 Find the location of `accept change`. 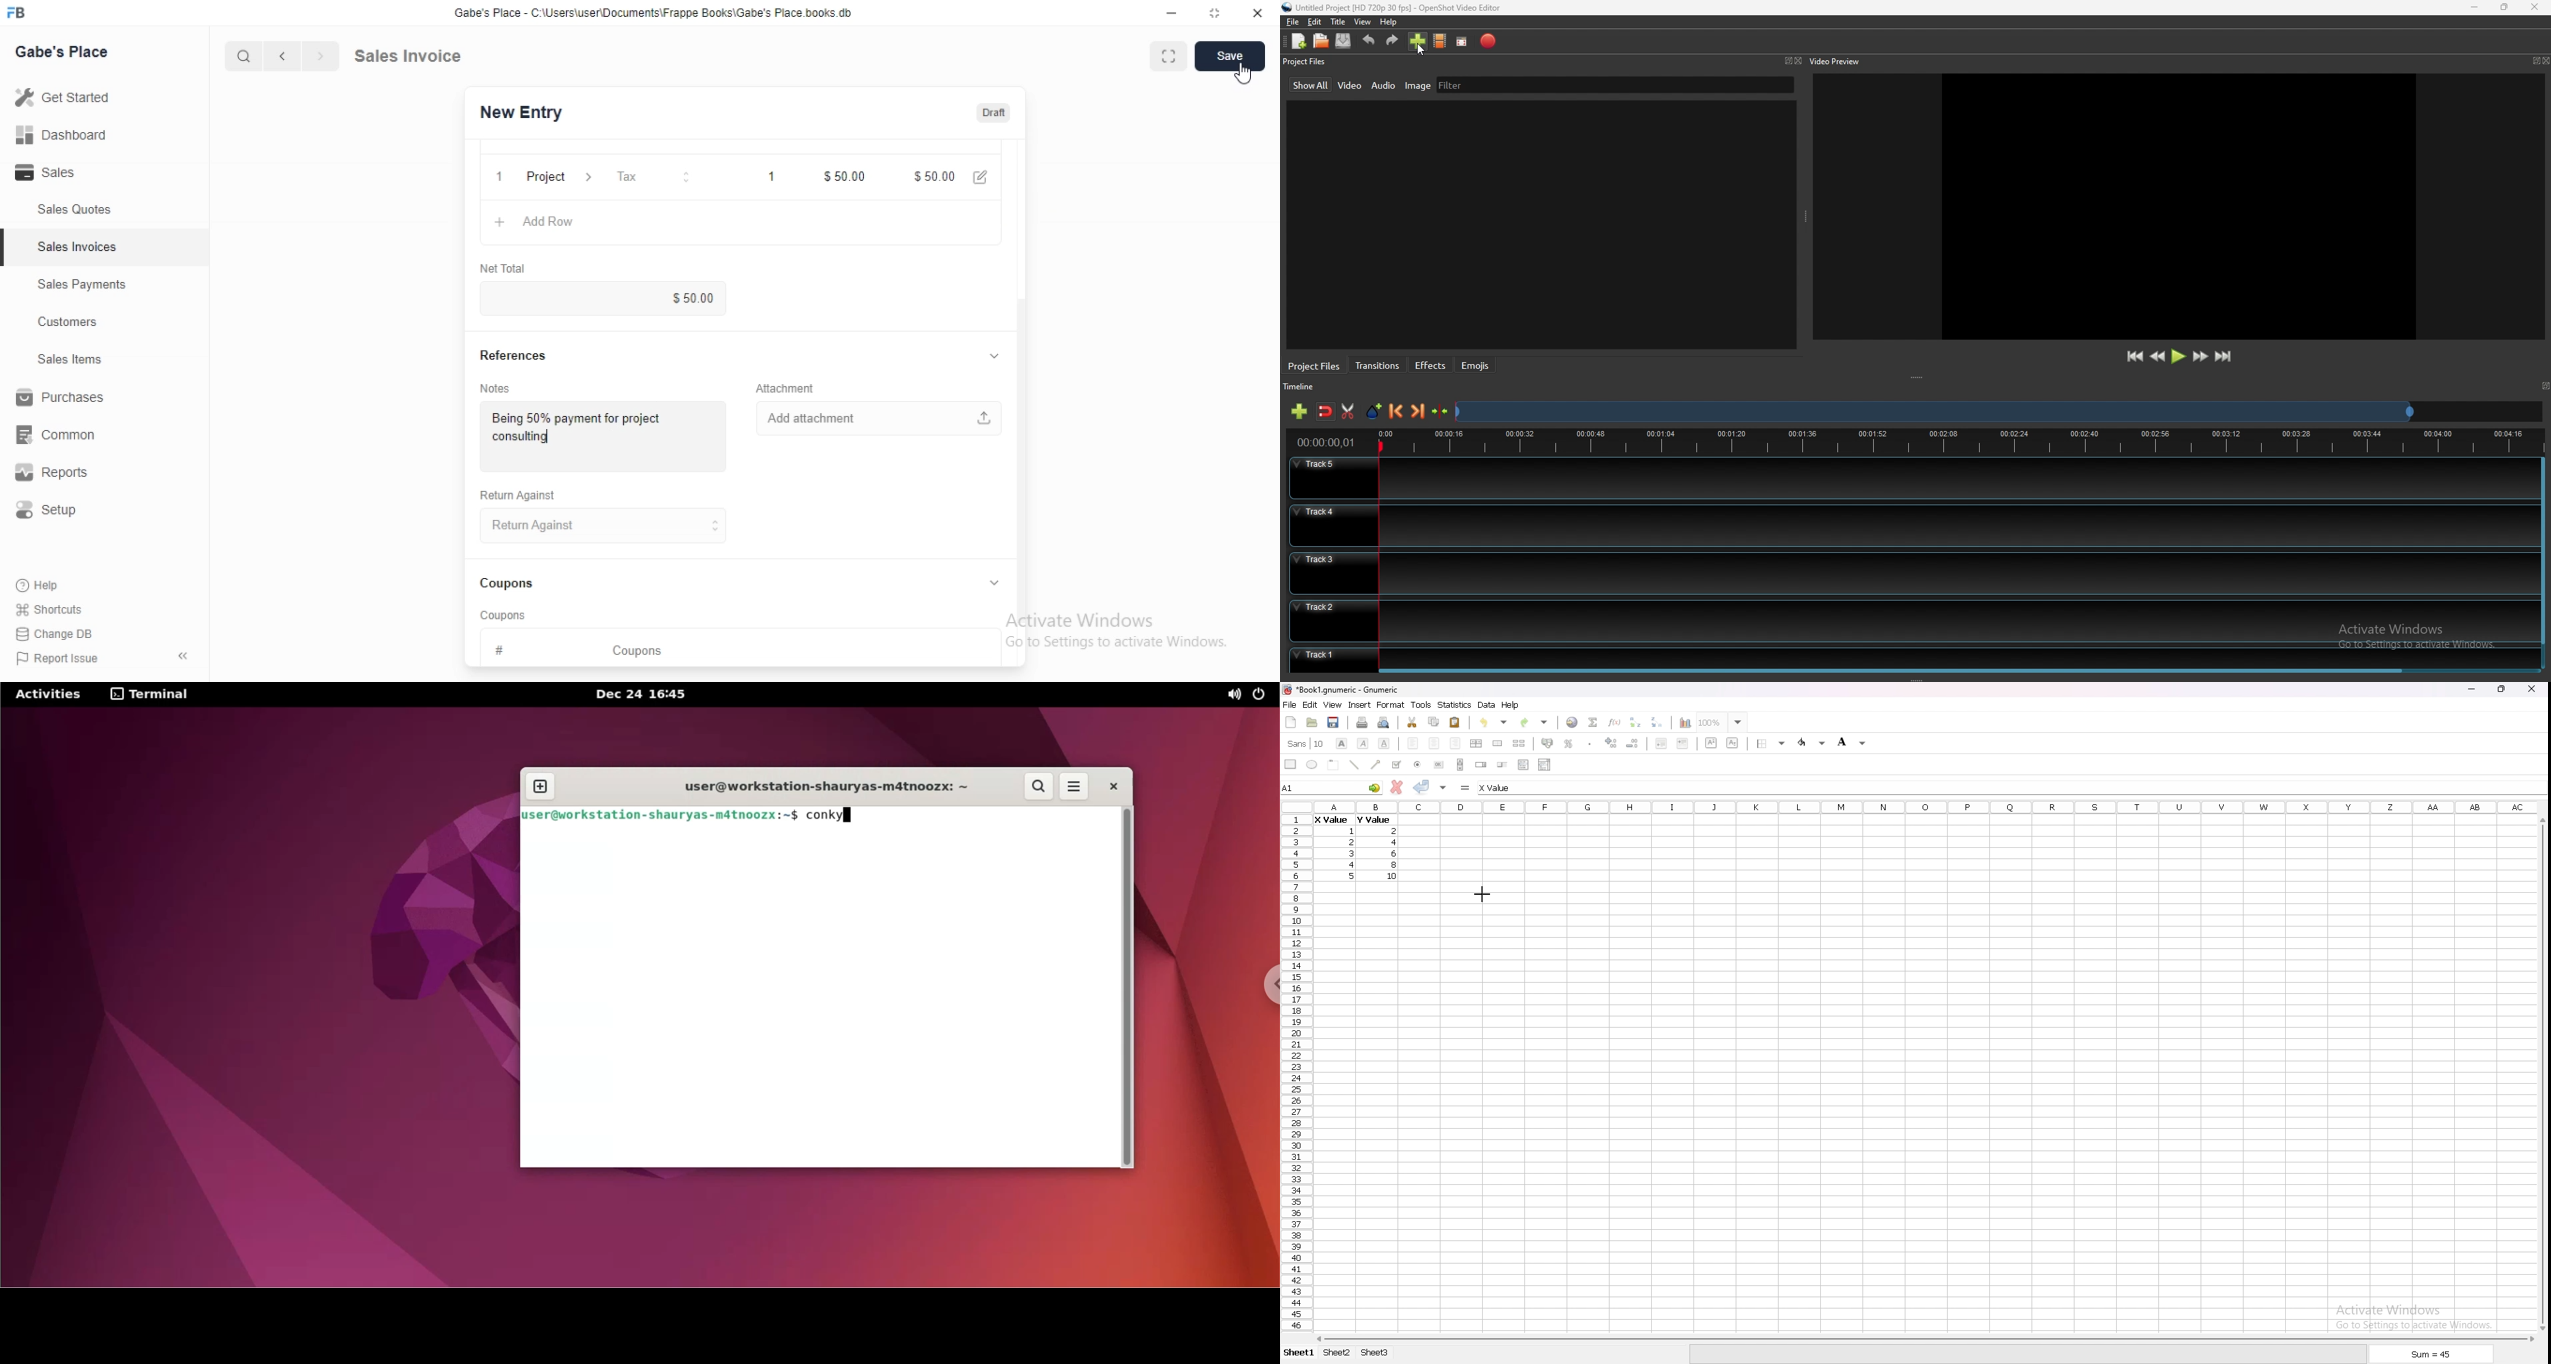

accept change is located at coordinates (1421, 786).